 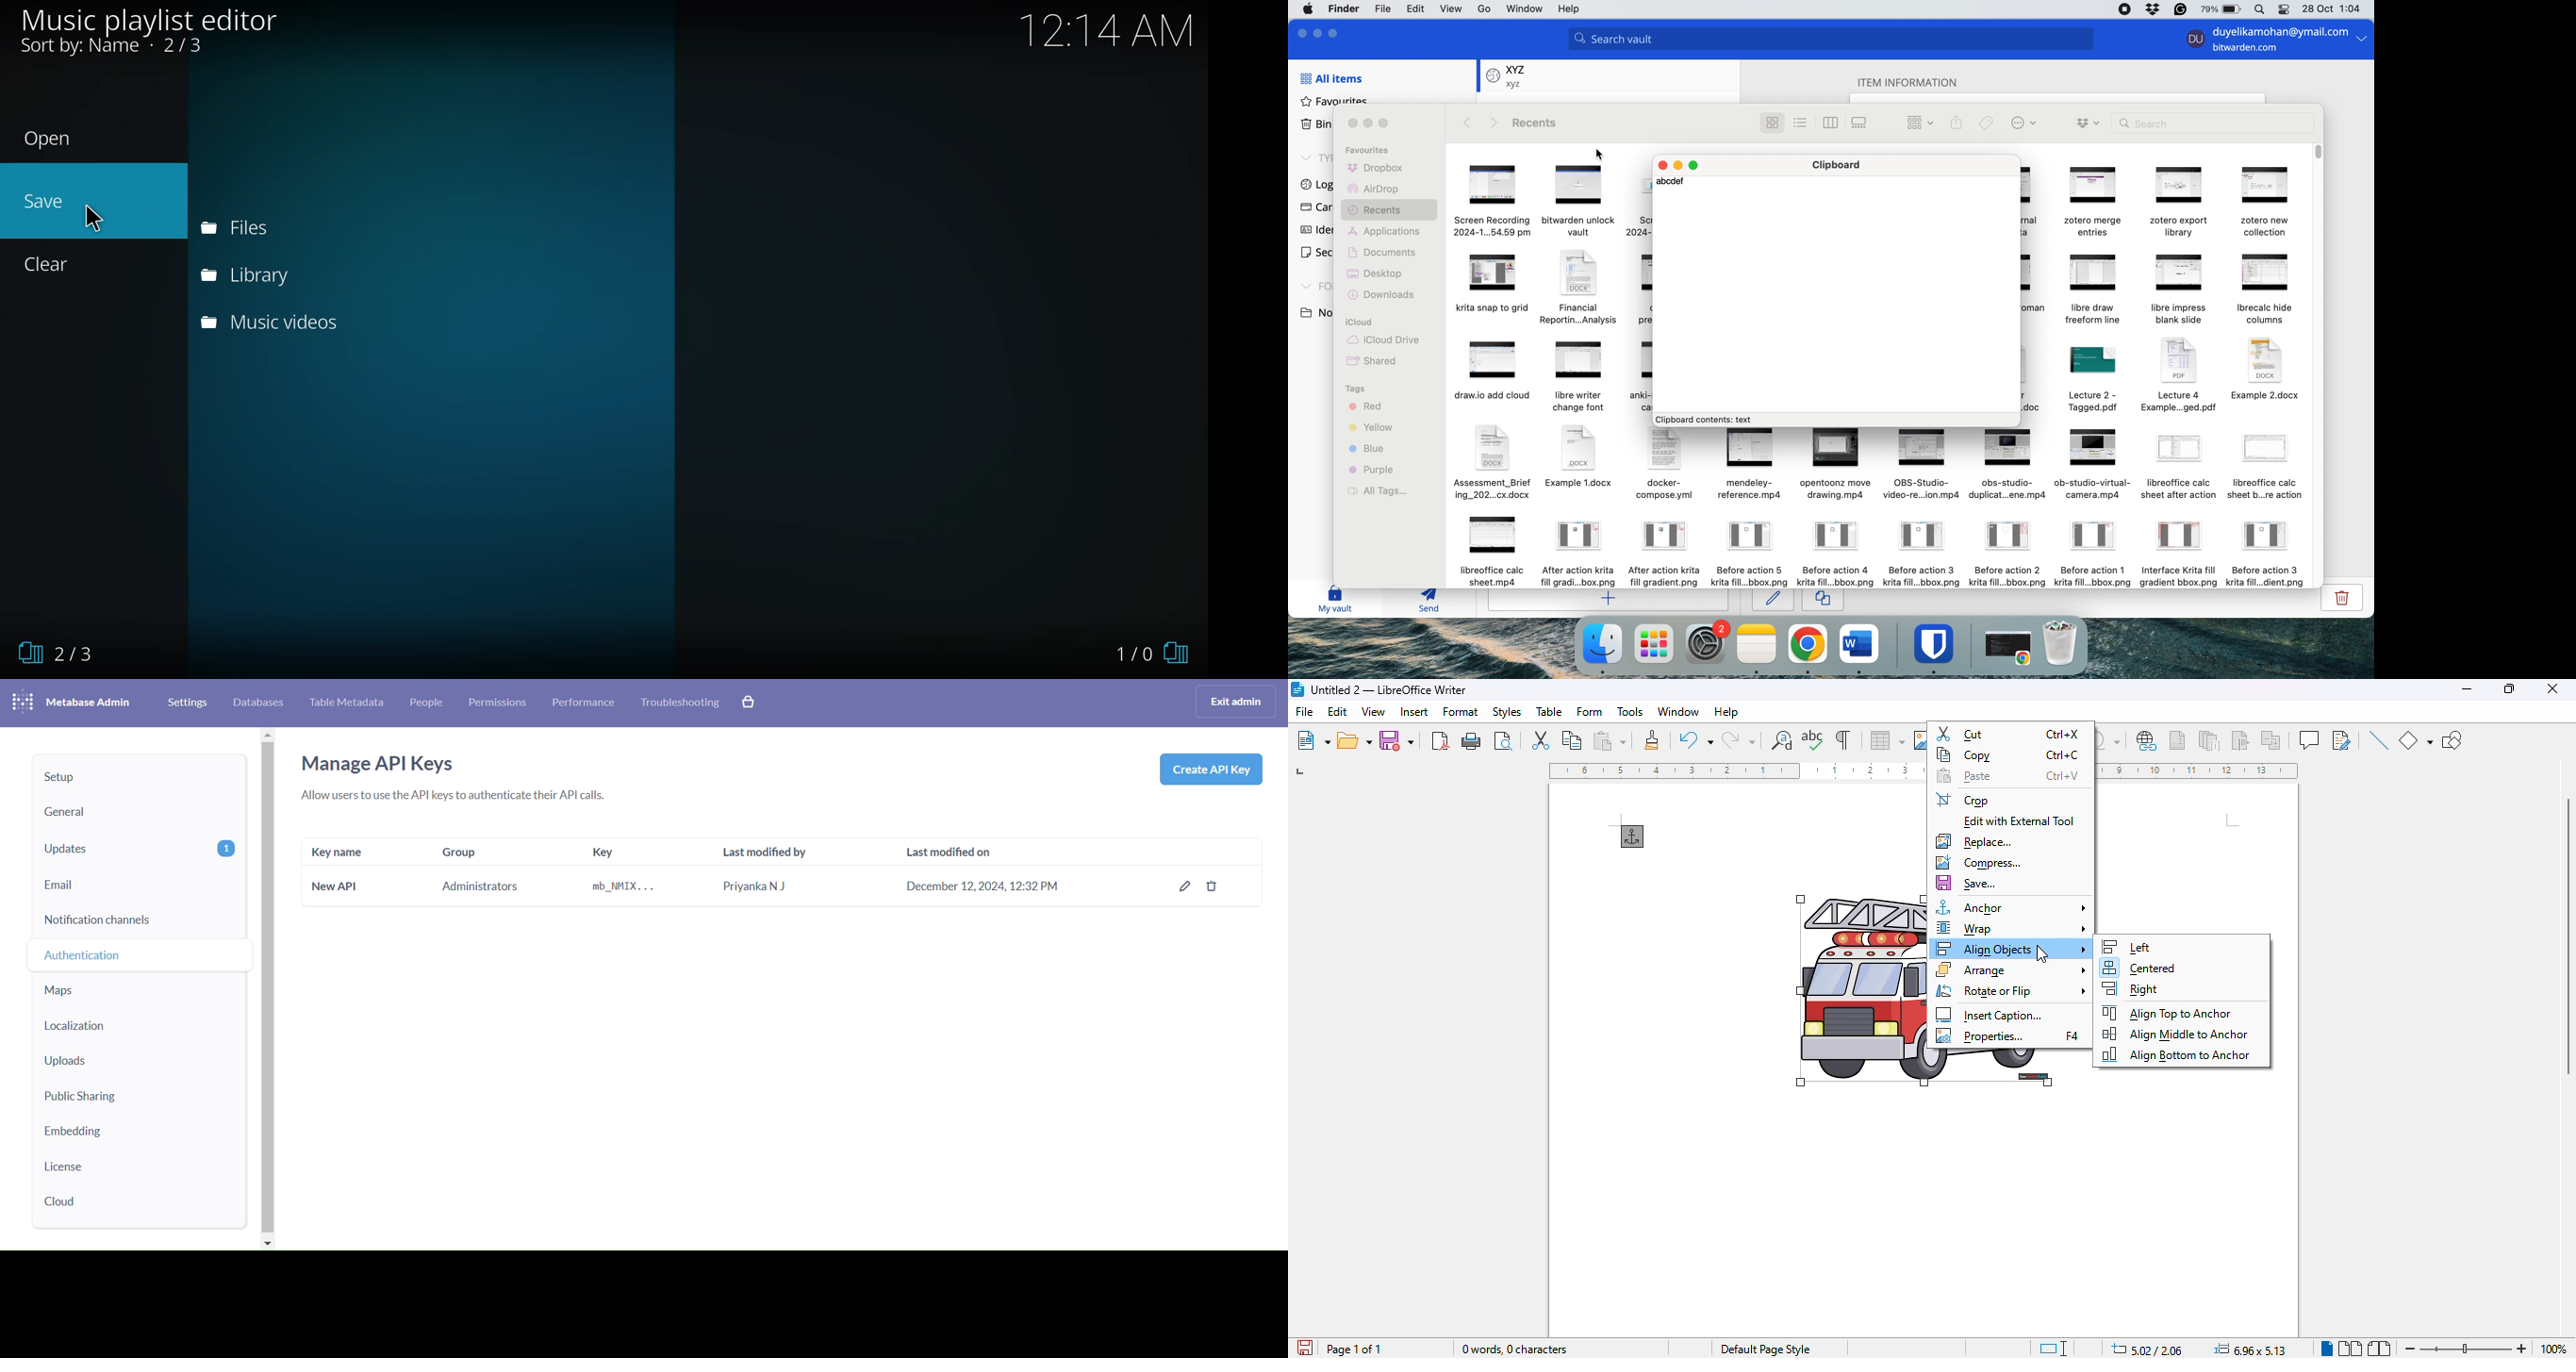 I want to click on table, so click(x=1887, y=740).